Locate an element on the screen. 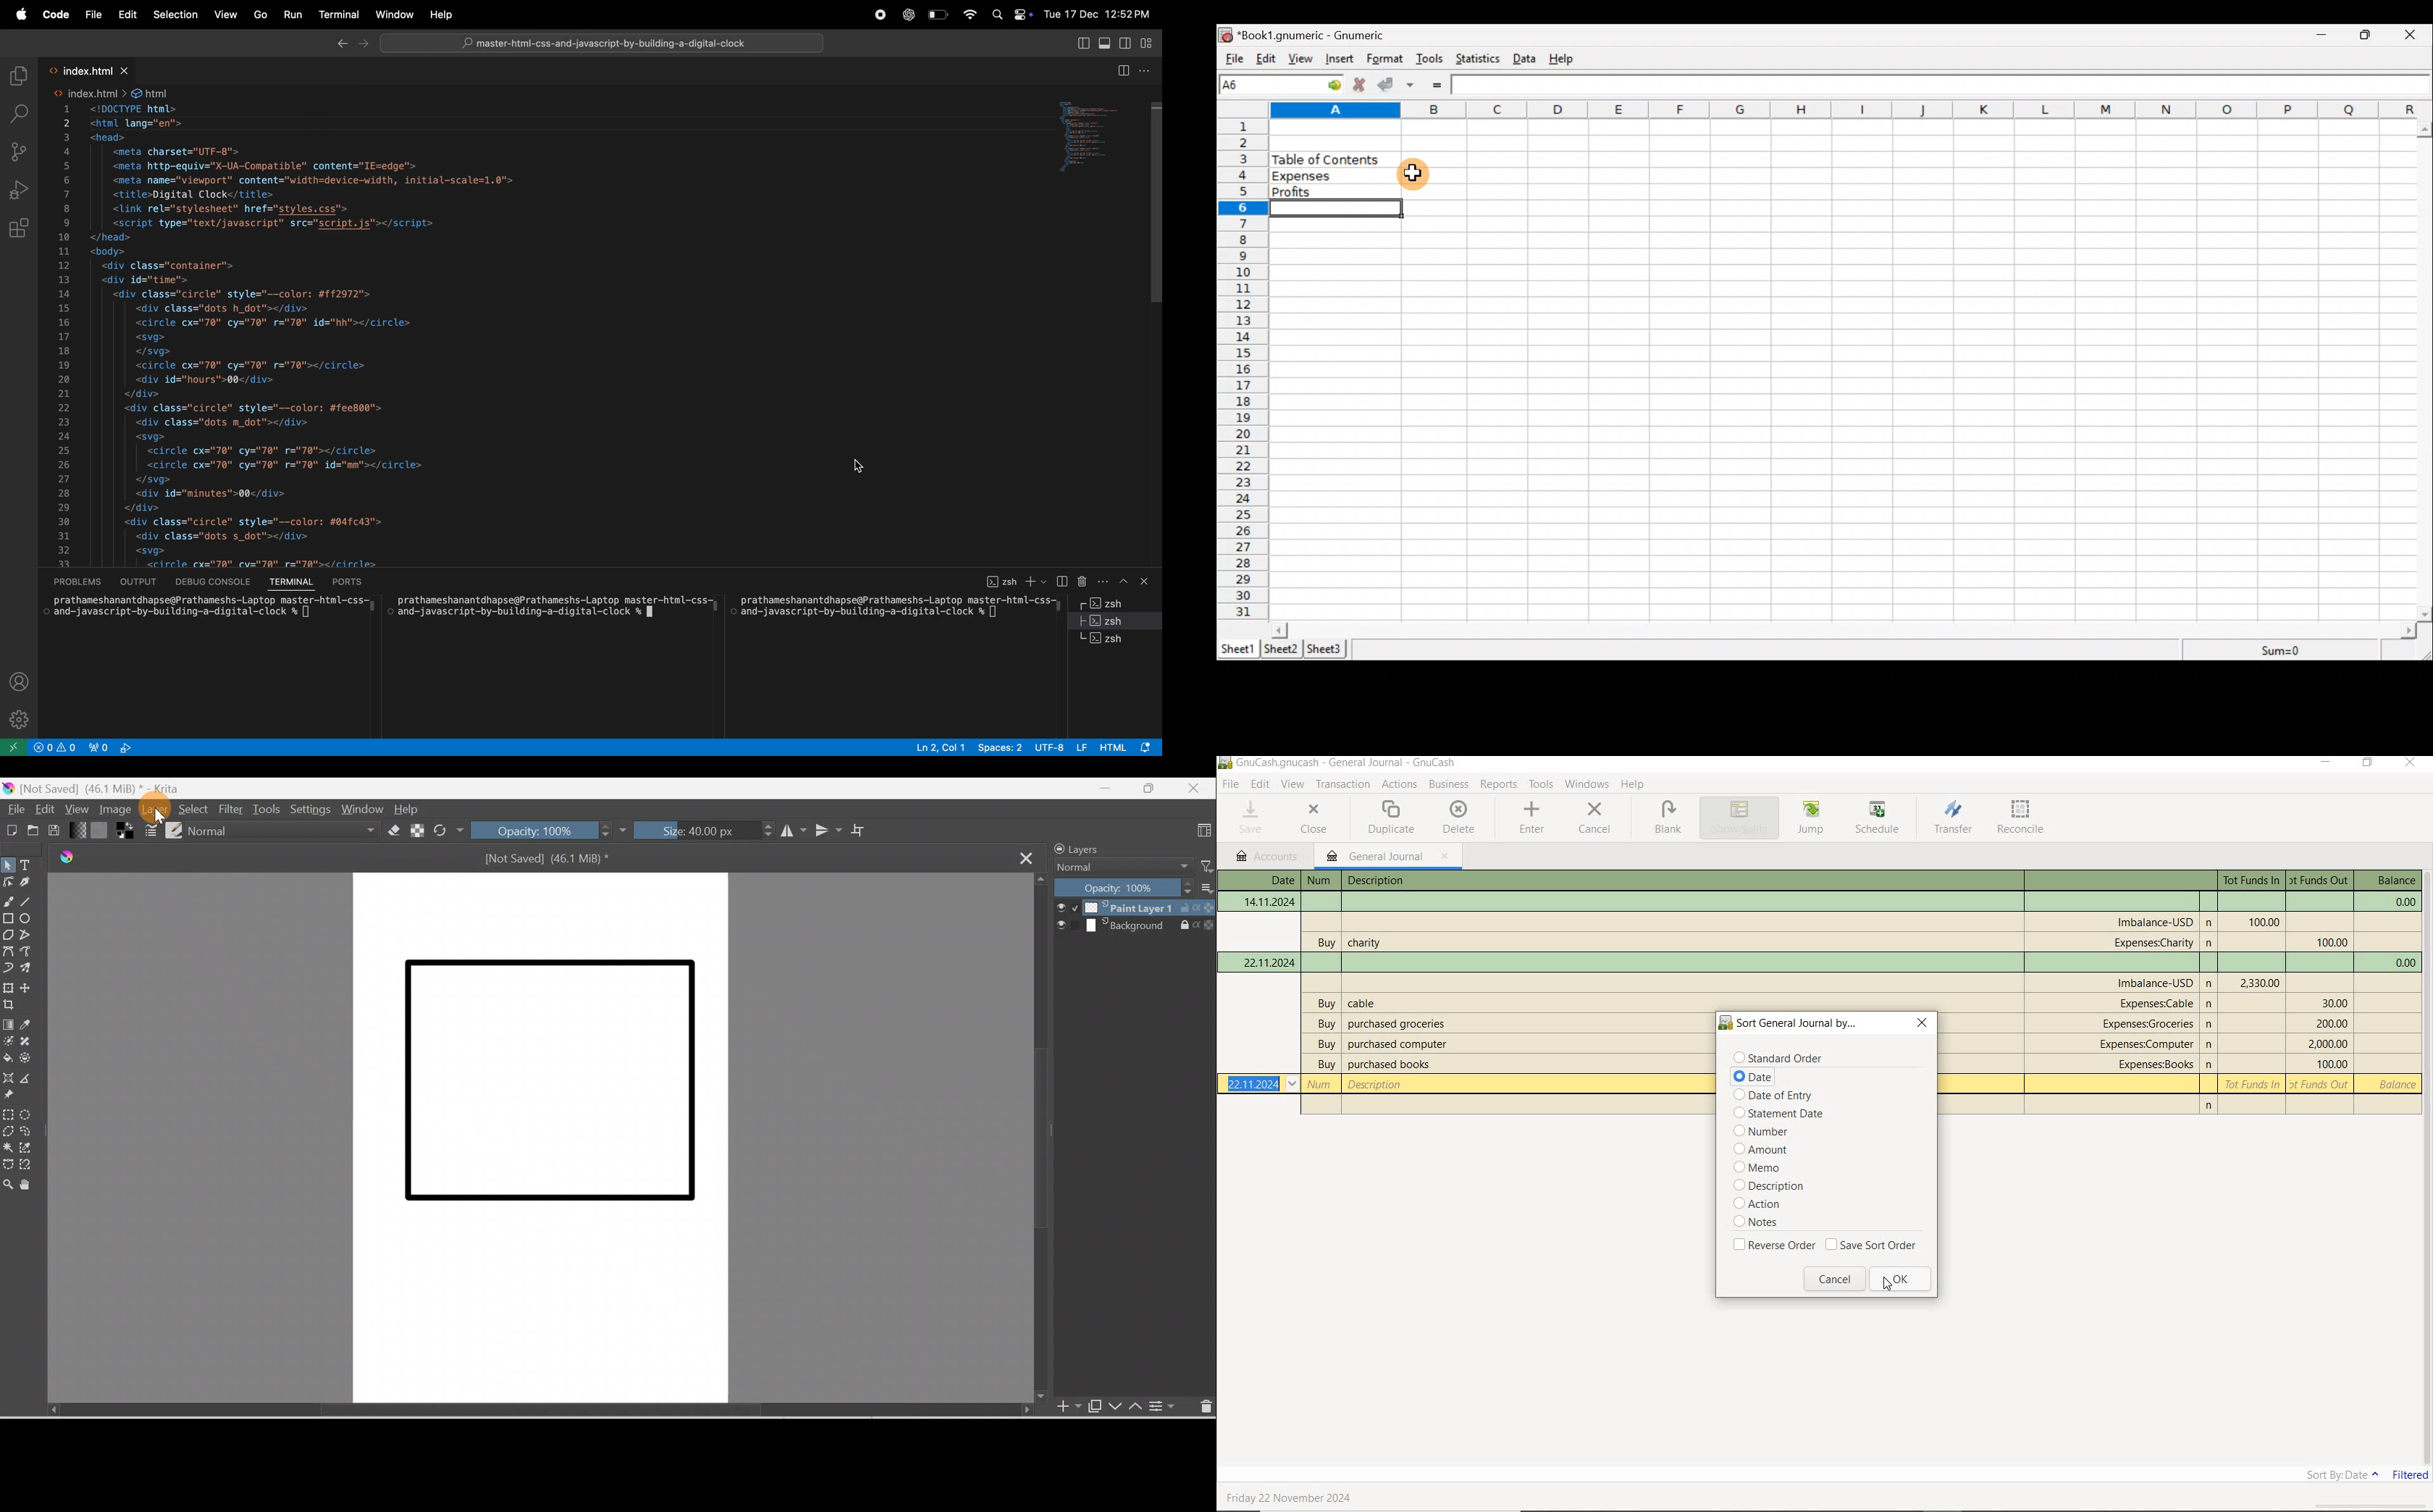 This screenshot has width=2436, height=1512. Measure distance between two points is located at coordinates (31, 1079).